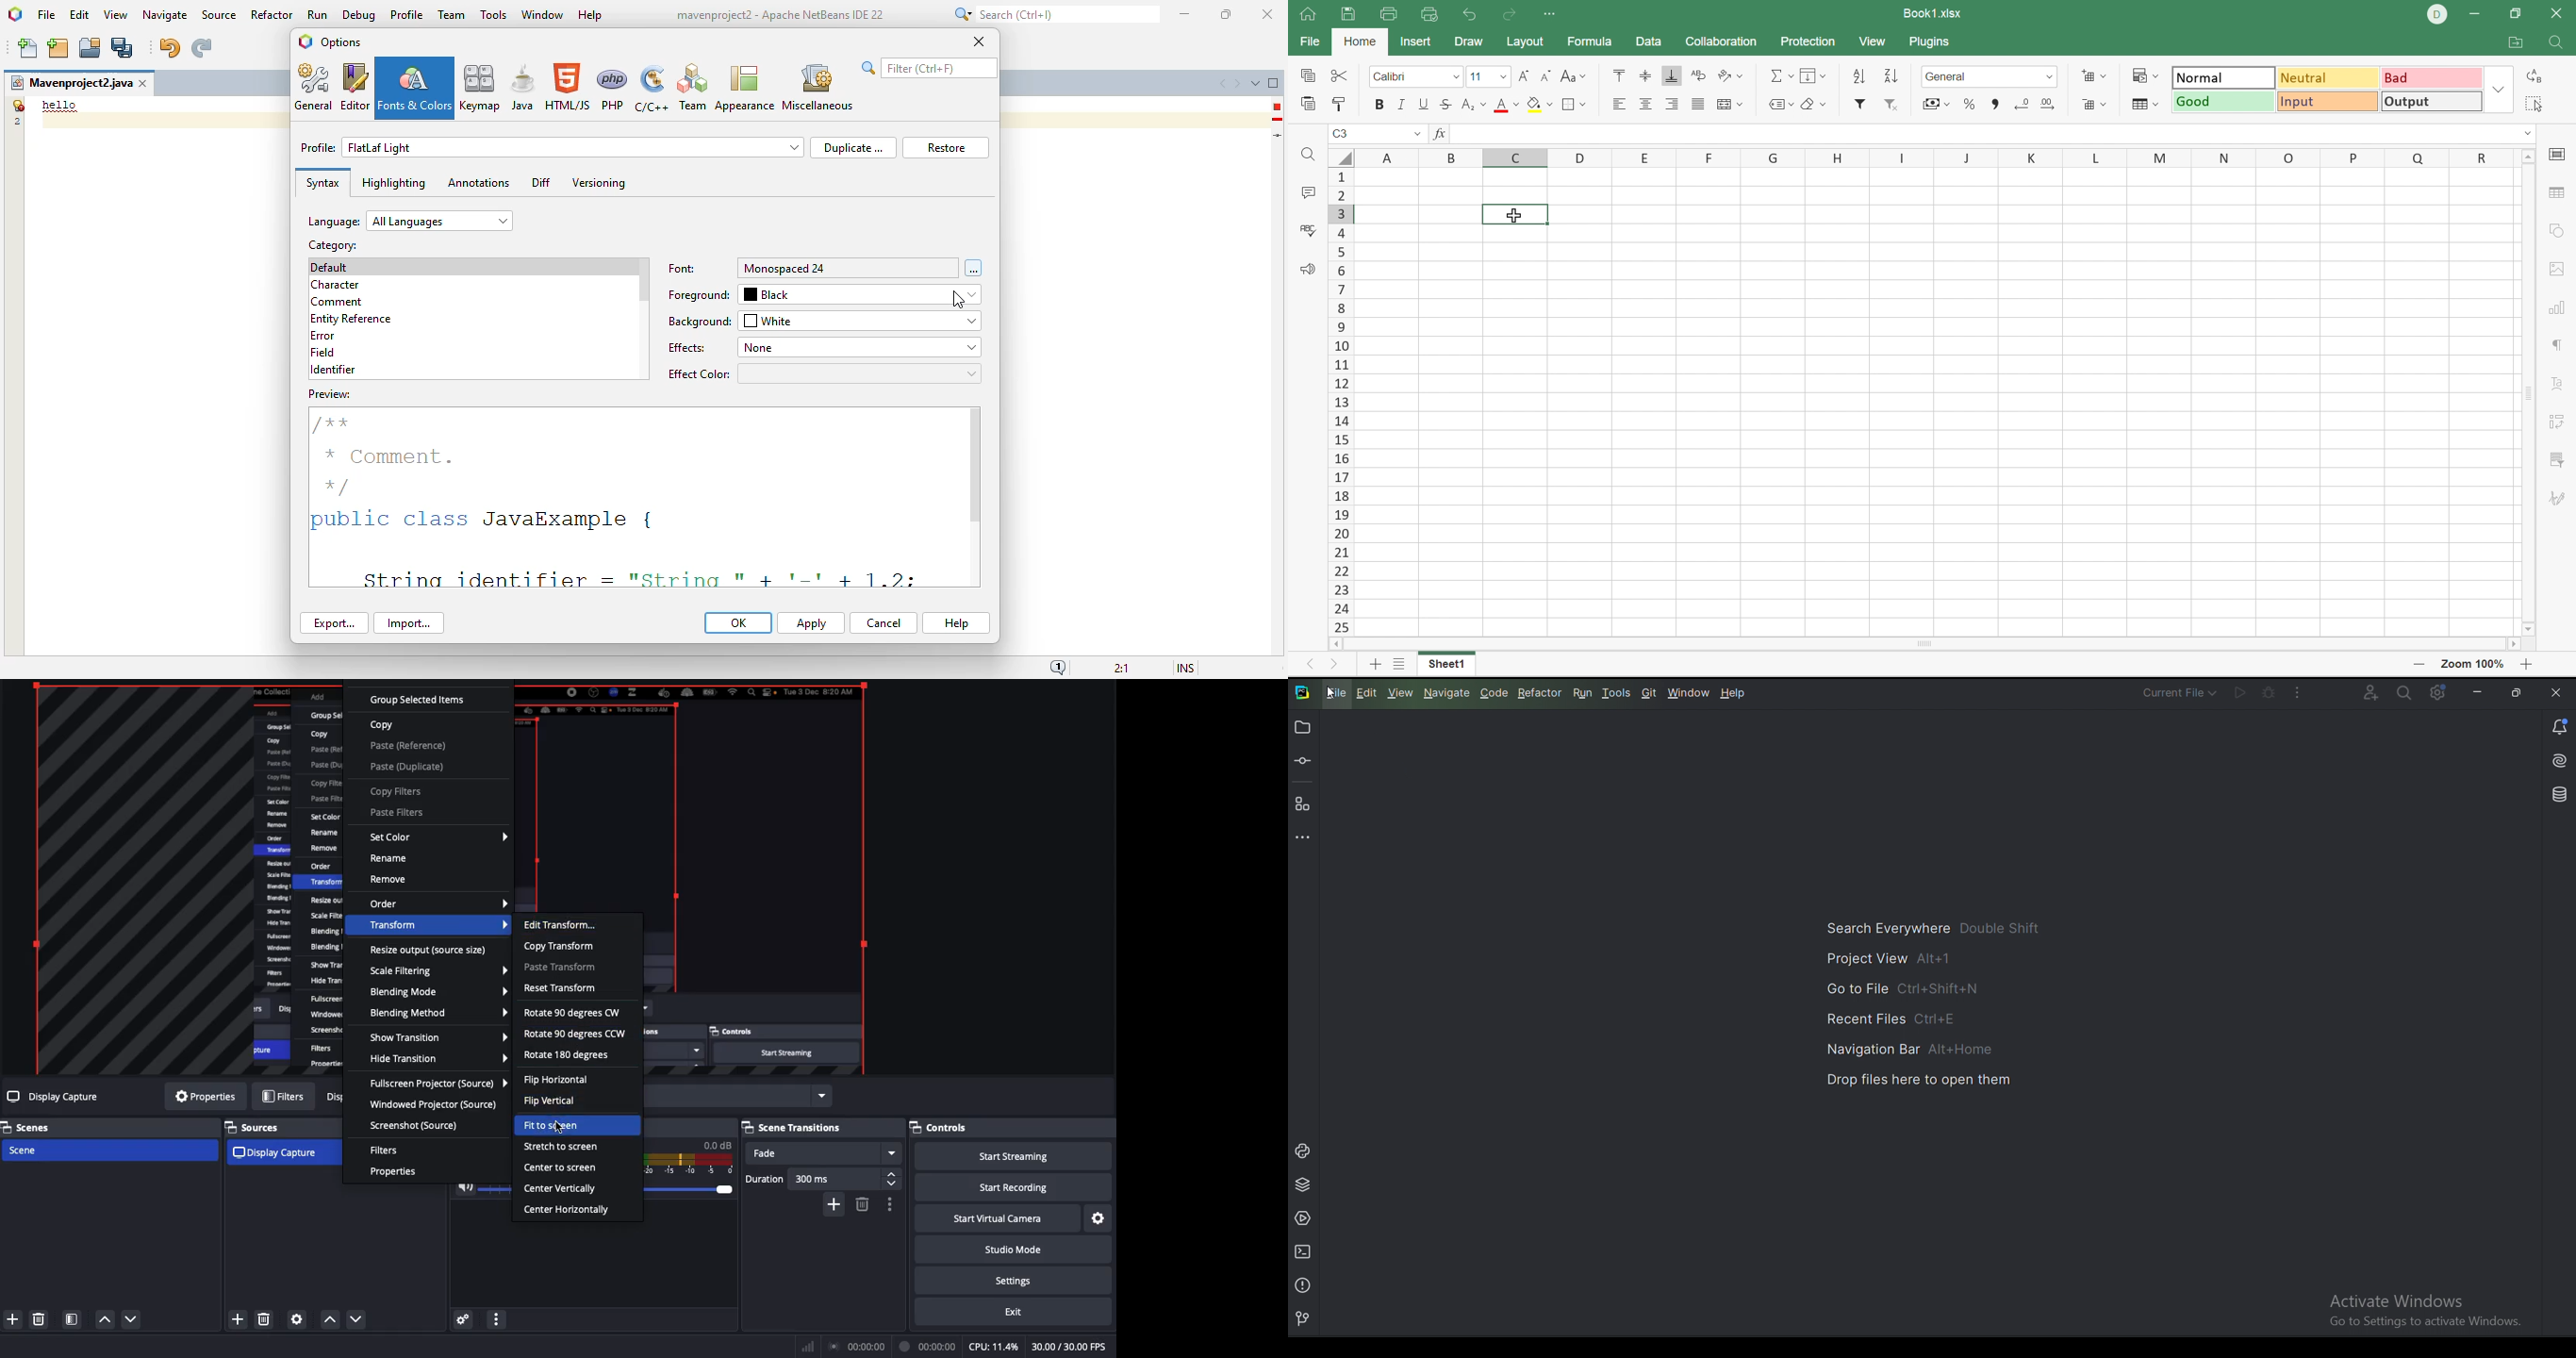 This screenshot has height=1372, width=2576. Describe the element at coordinates (2512, 645) in the screenshot. I see `Scroll Right` at that location.